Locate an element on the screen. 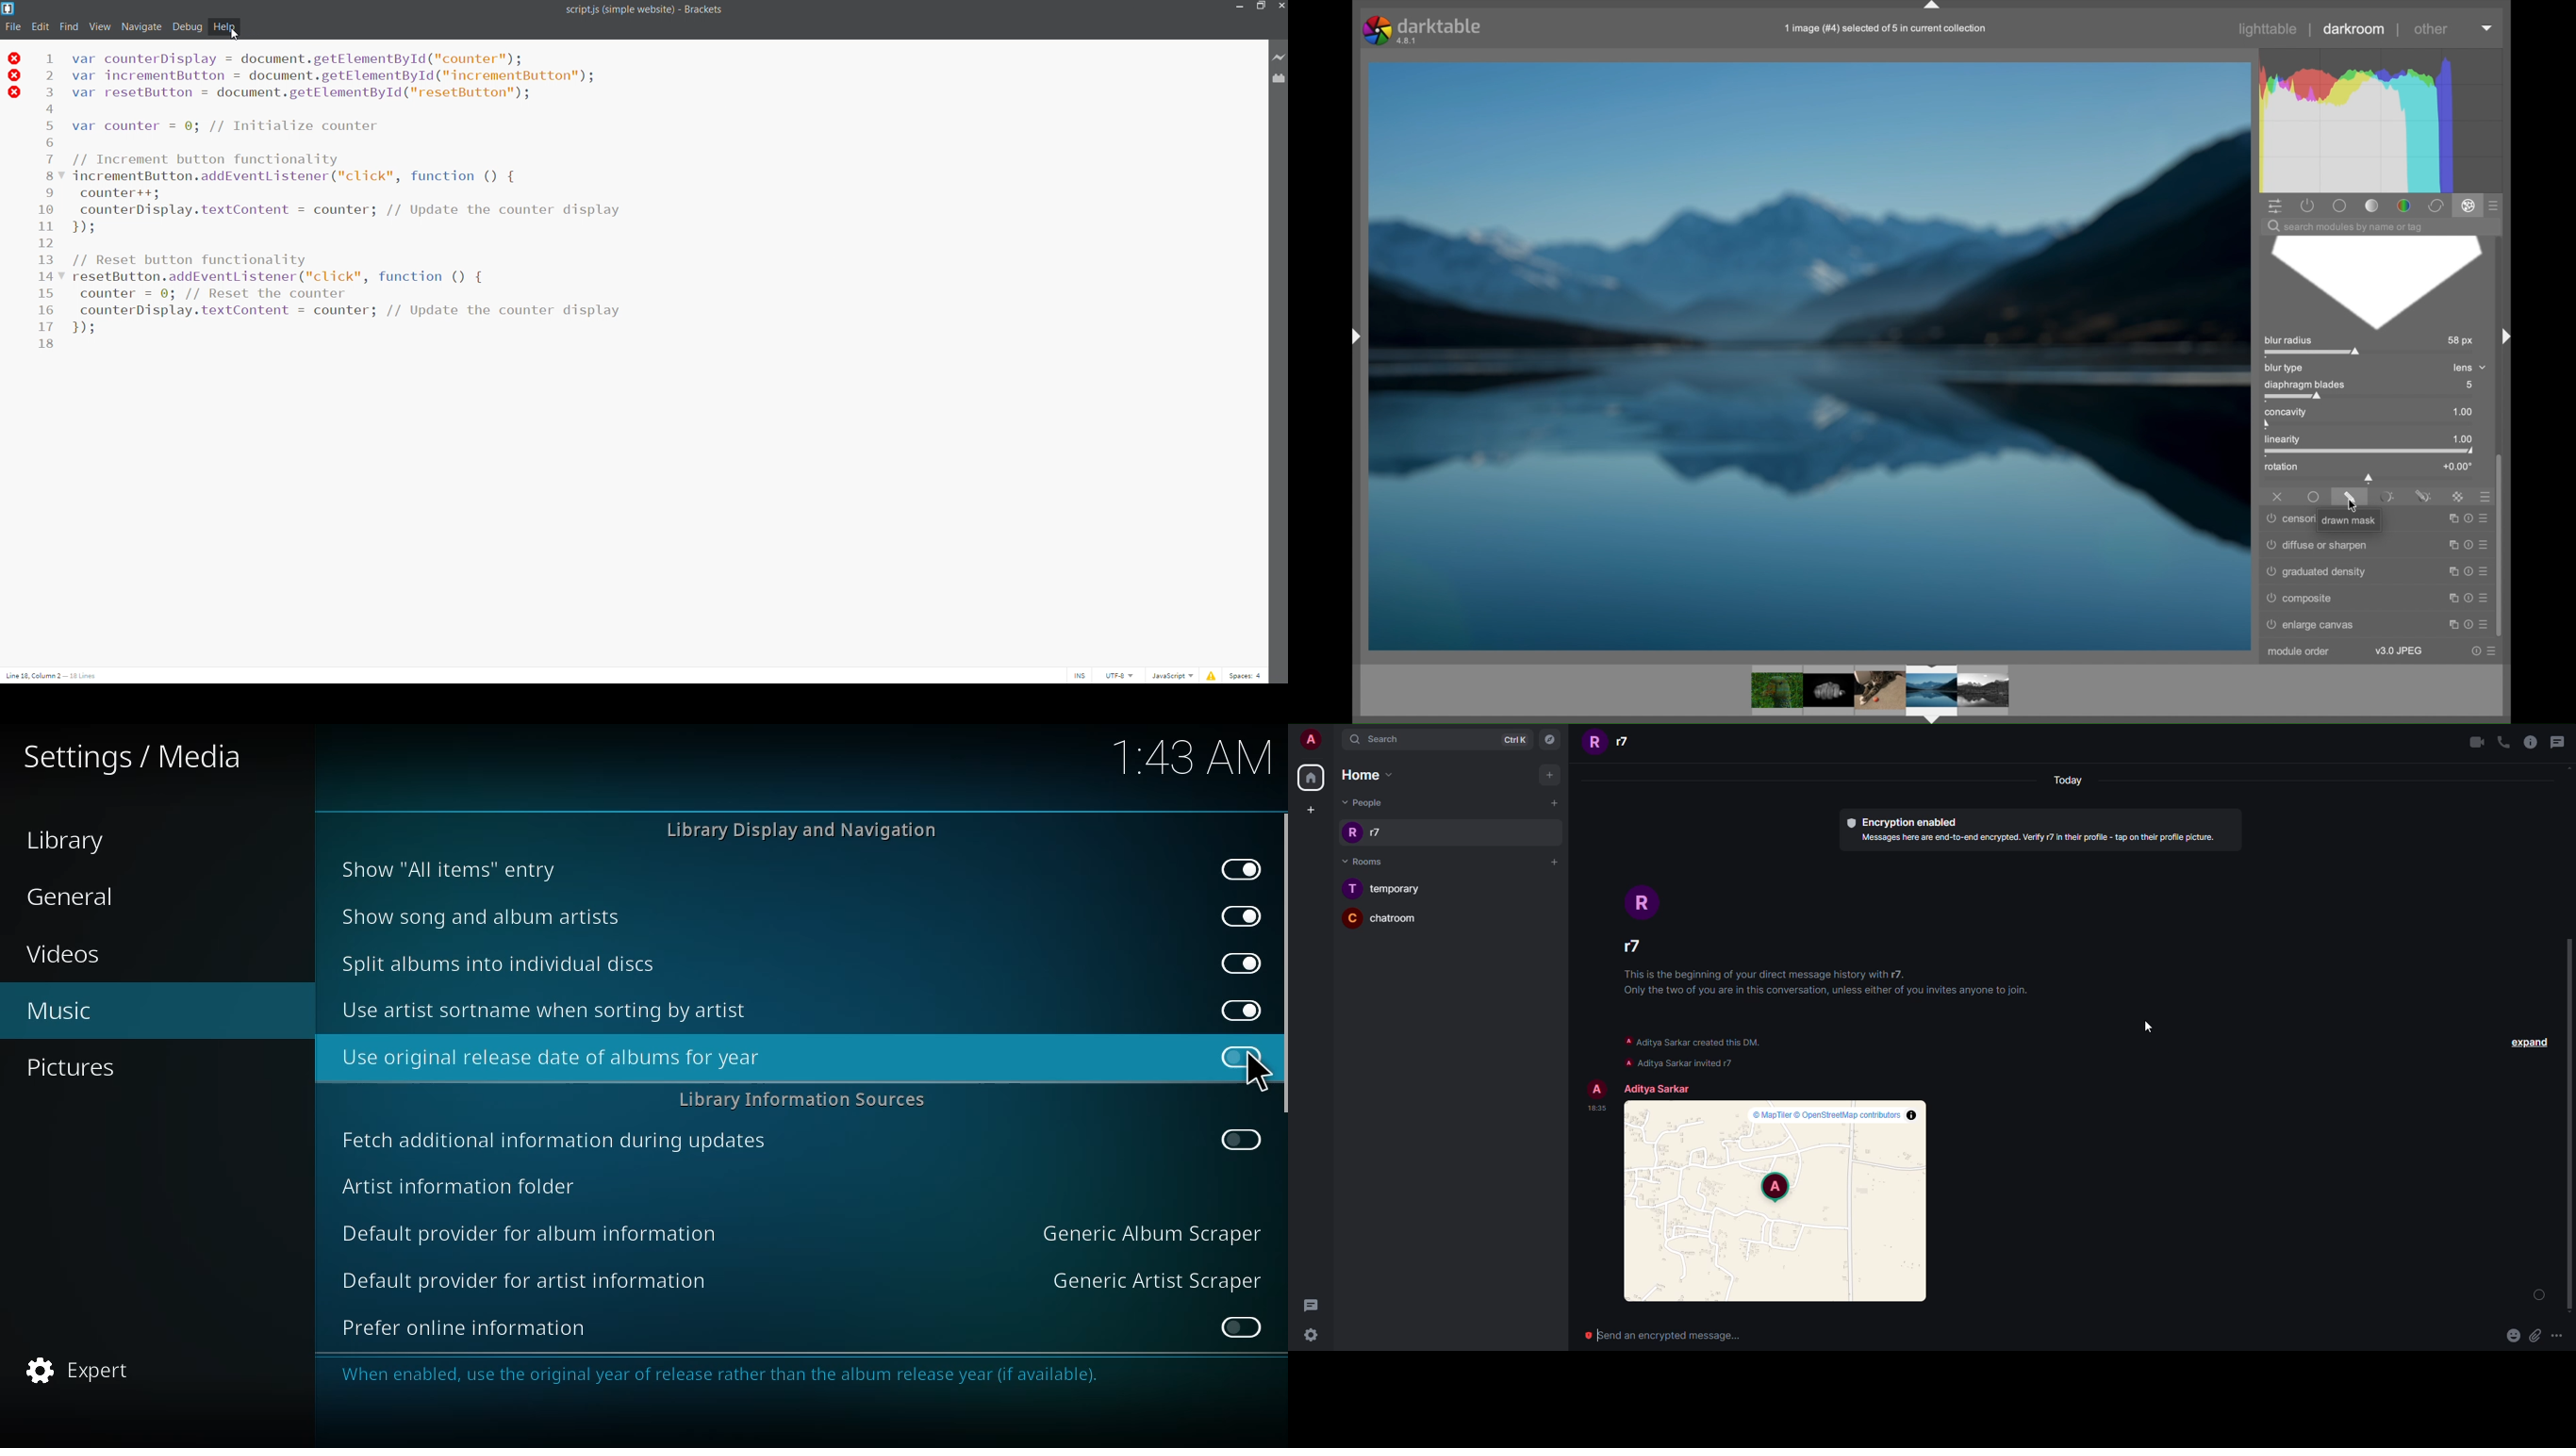 The height and width of the screenshot is (1456, 2576). today is located at coordinates (2068, 780).